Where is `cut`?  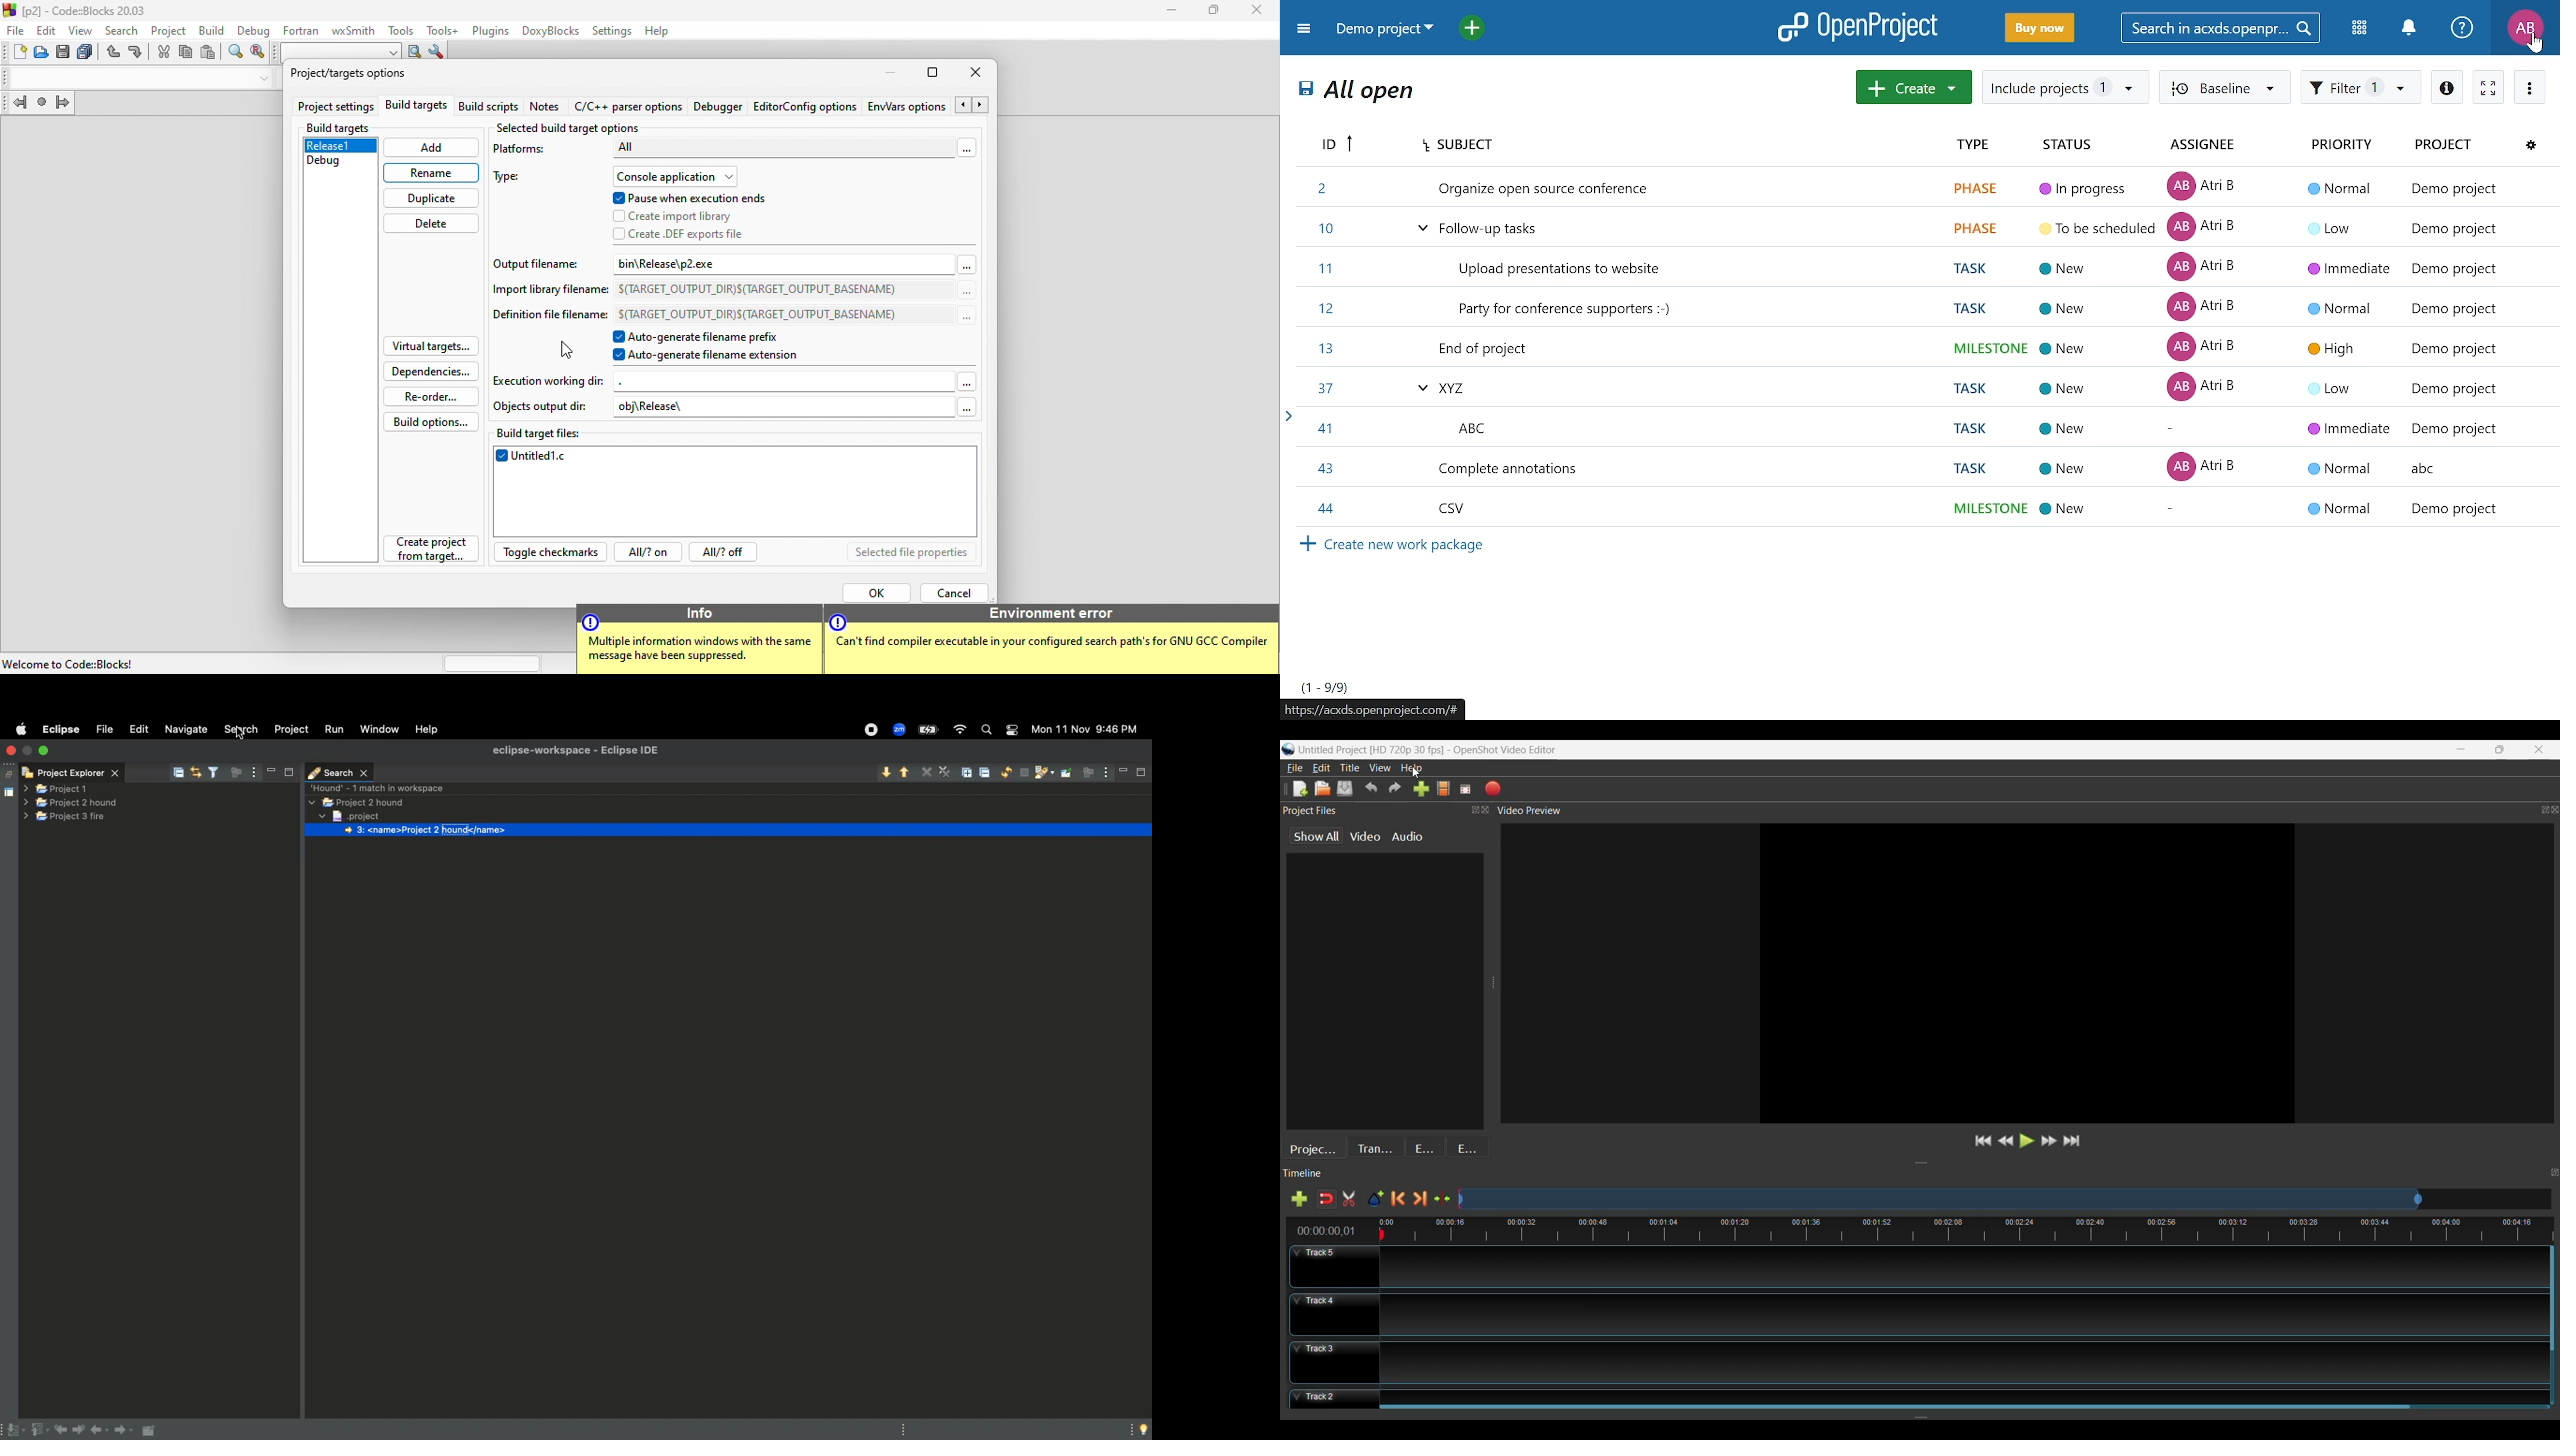
cut is located at coordinates (164, 52).